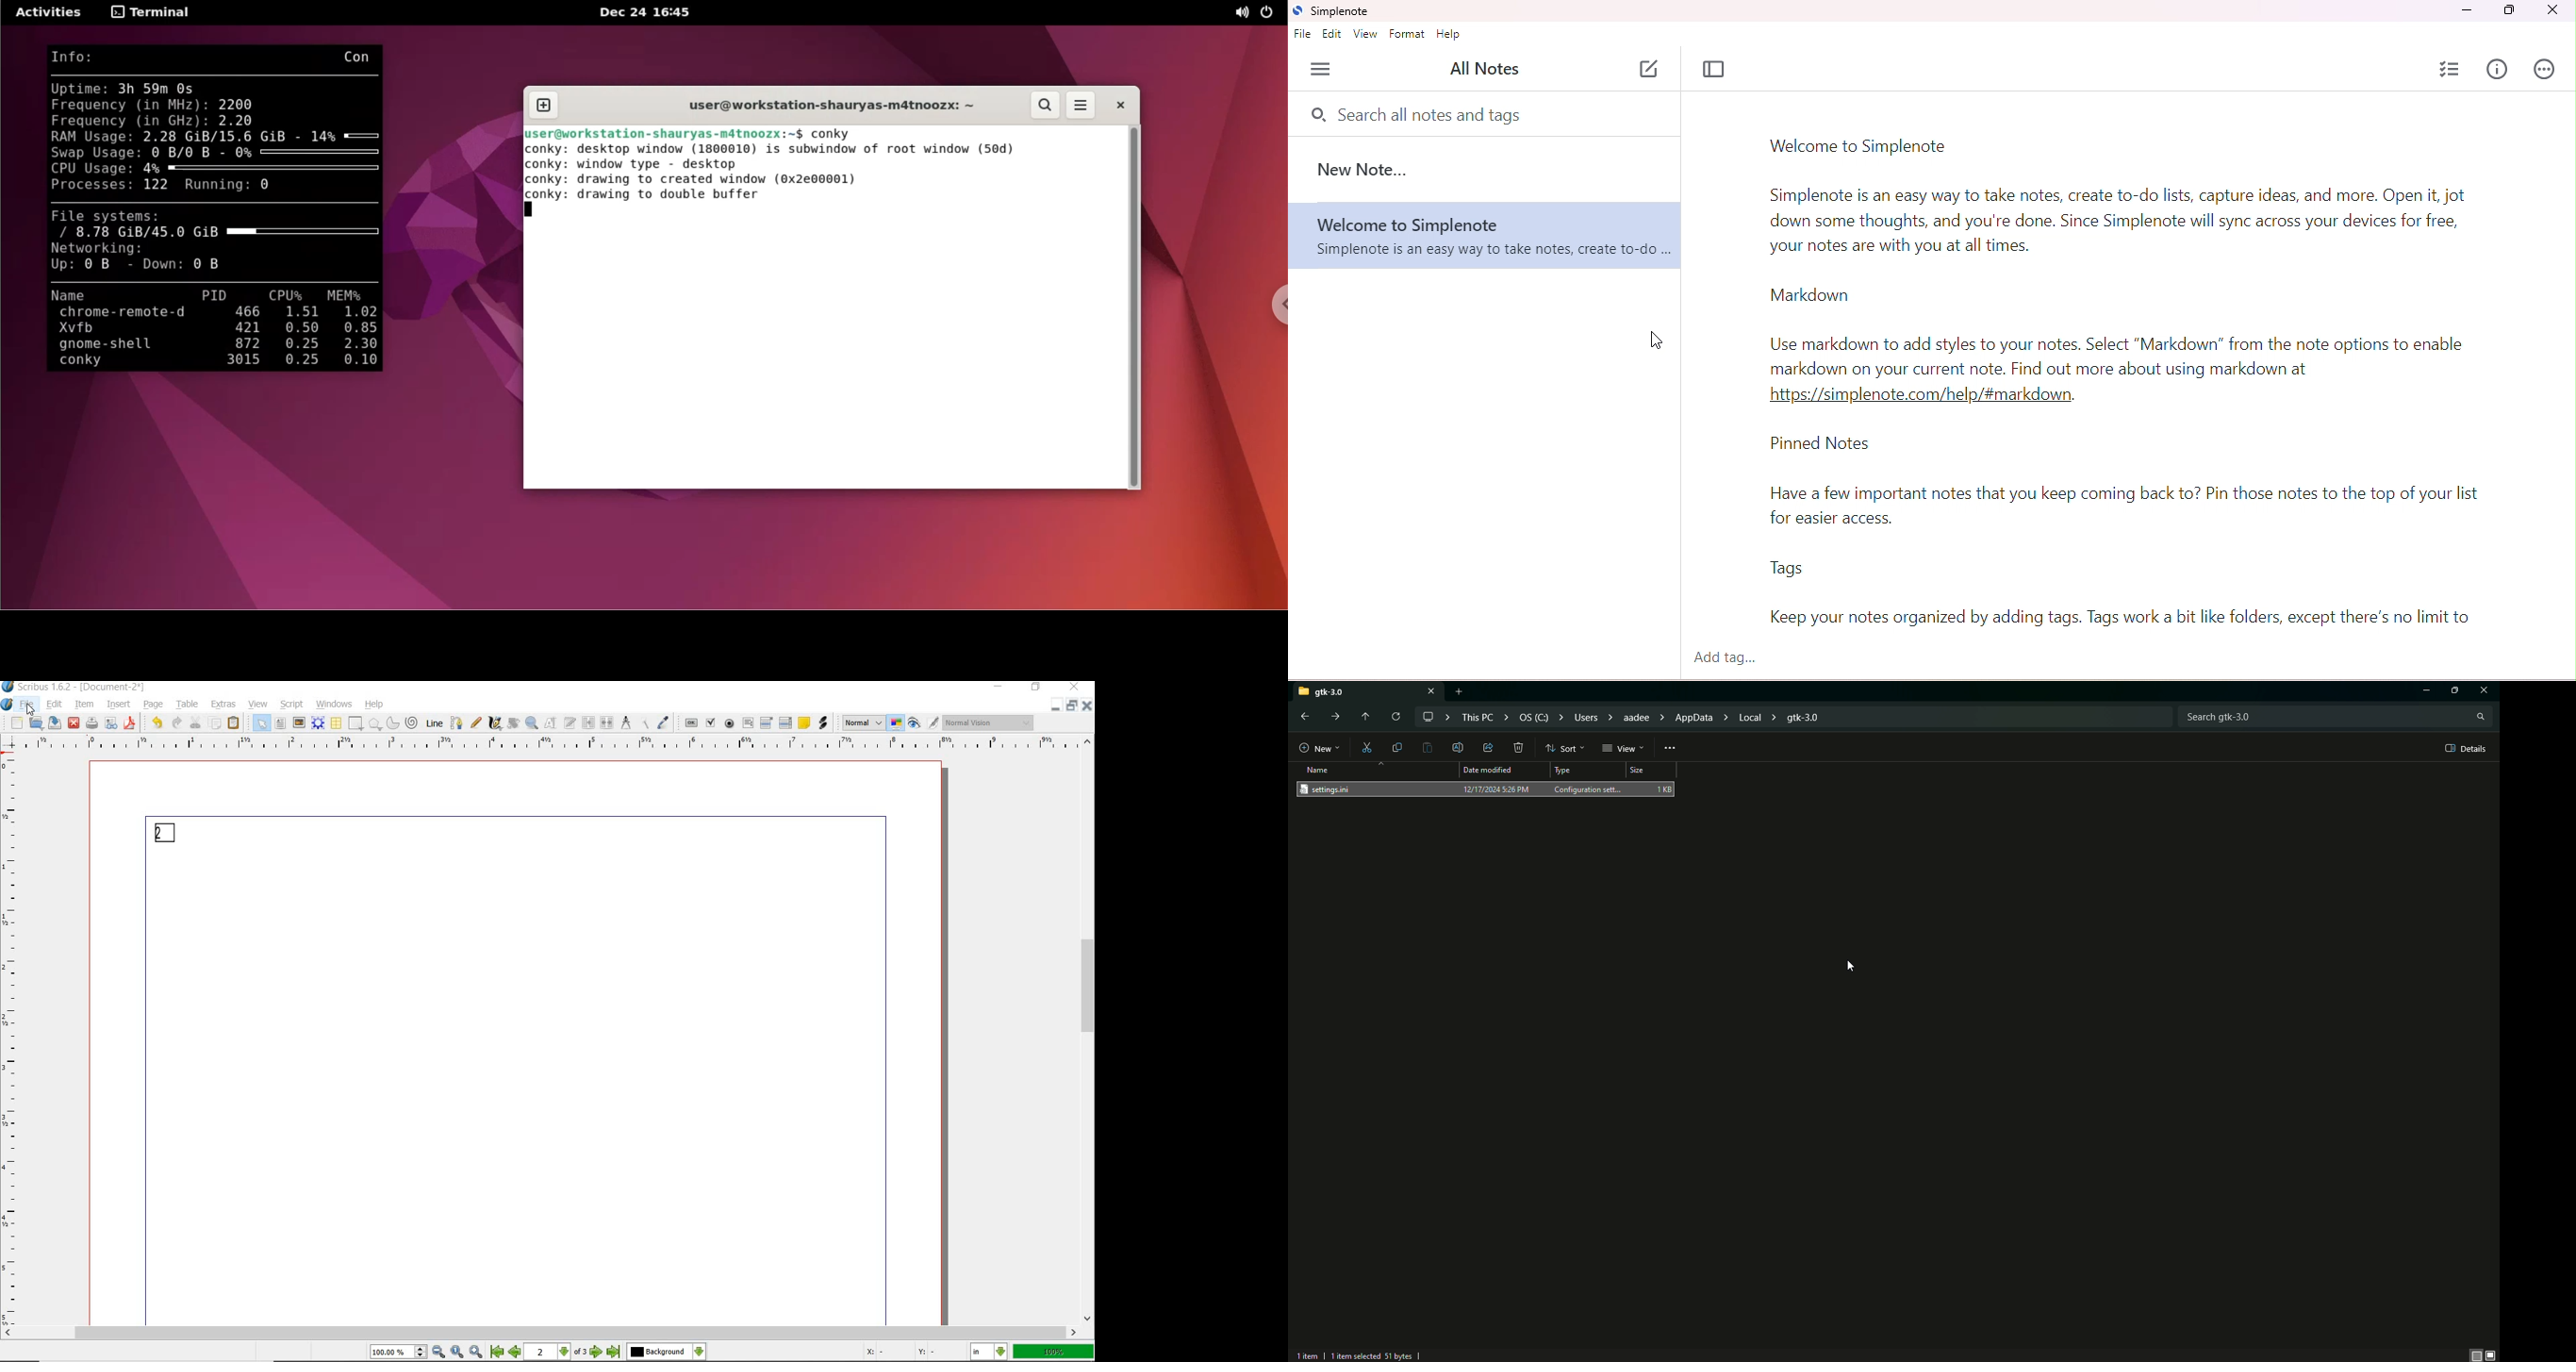  Describe the element at coordinates (646, 724) in the screenshot. I see `copy item properties` at that location.